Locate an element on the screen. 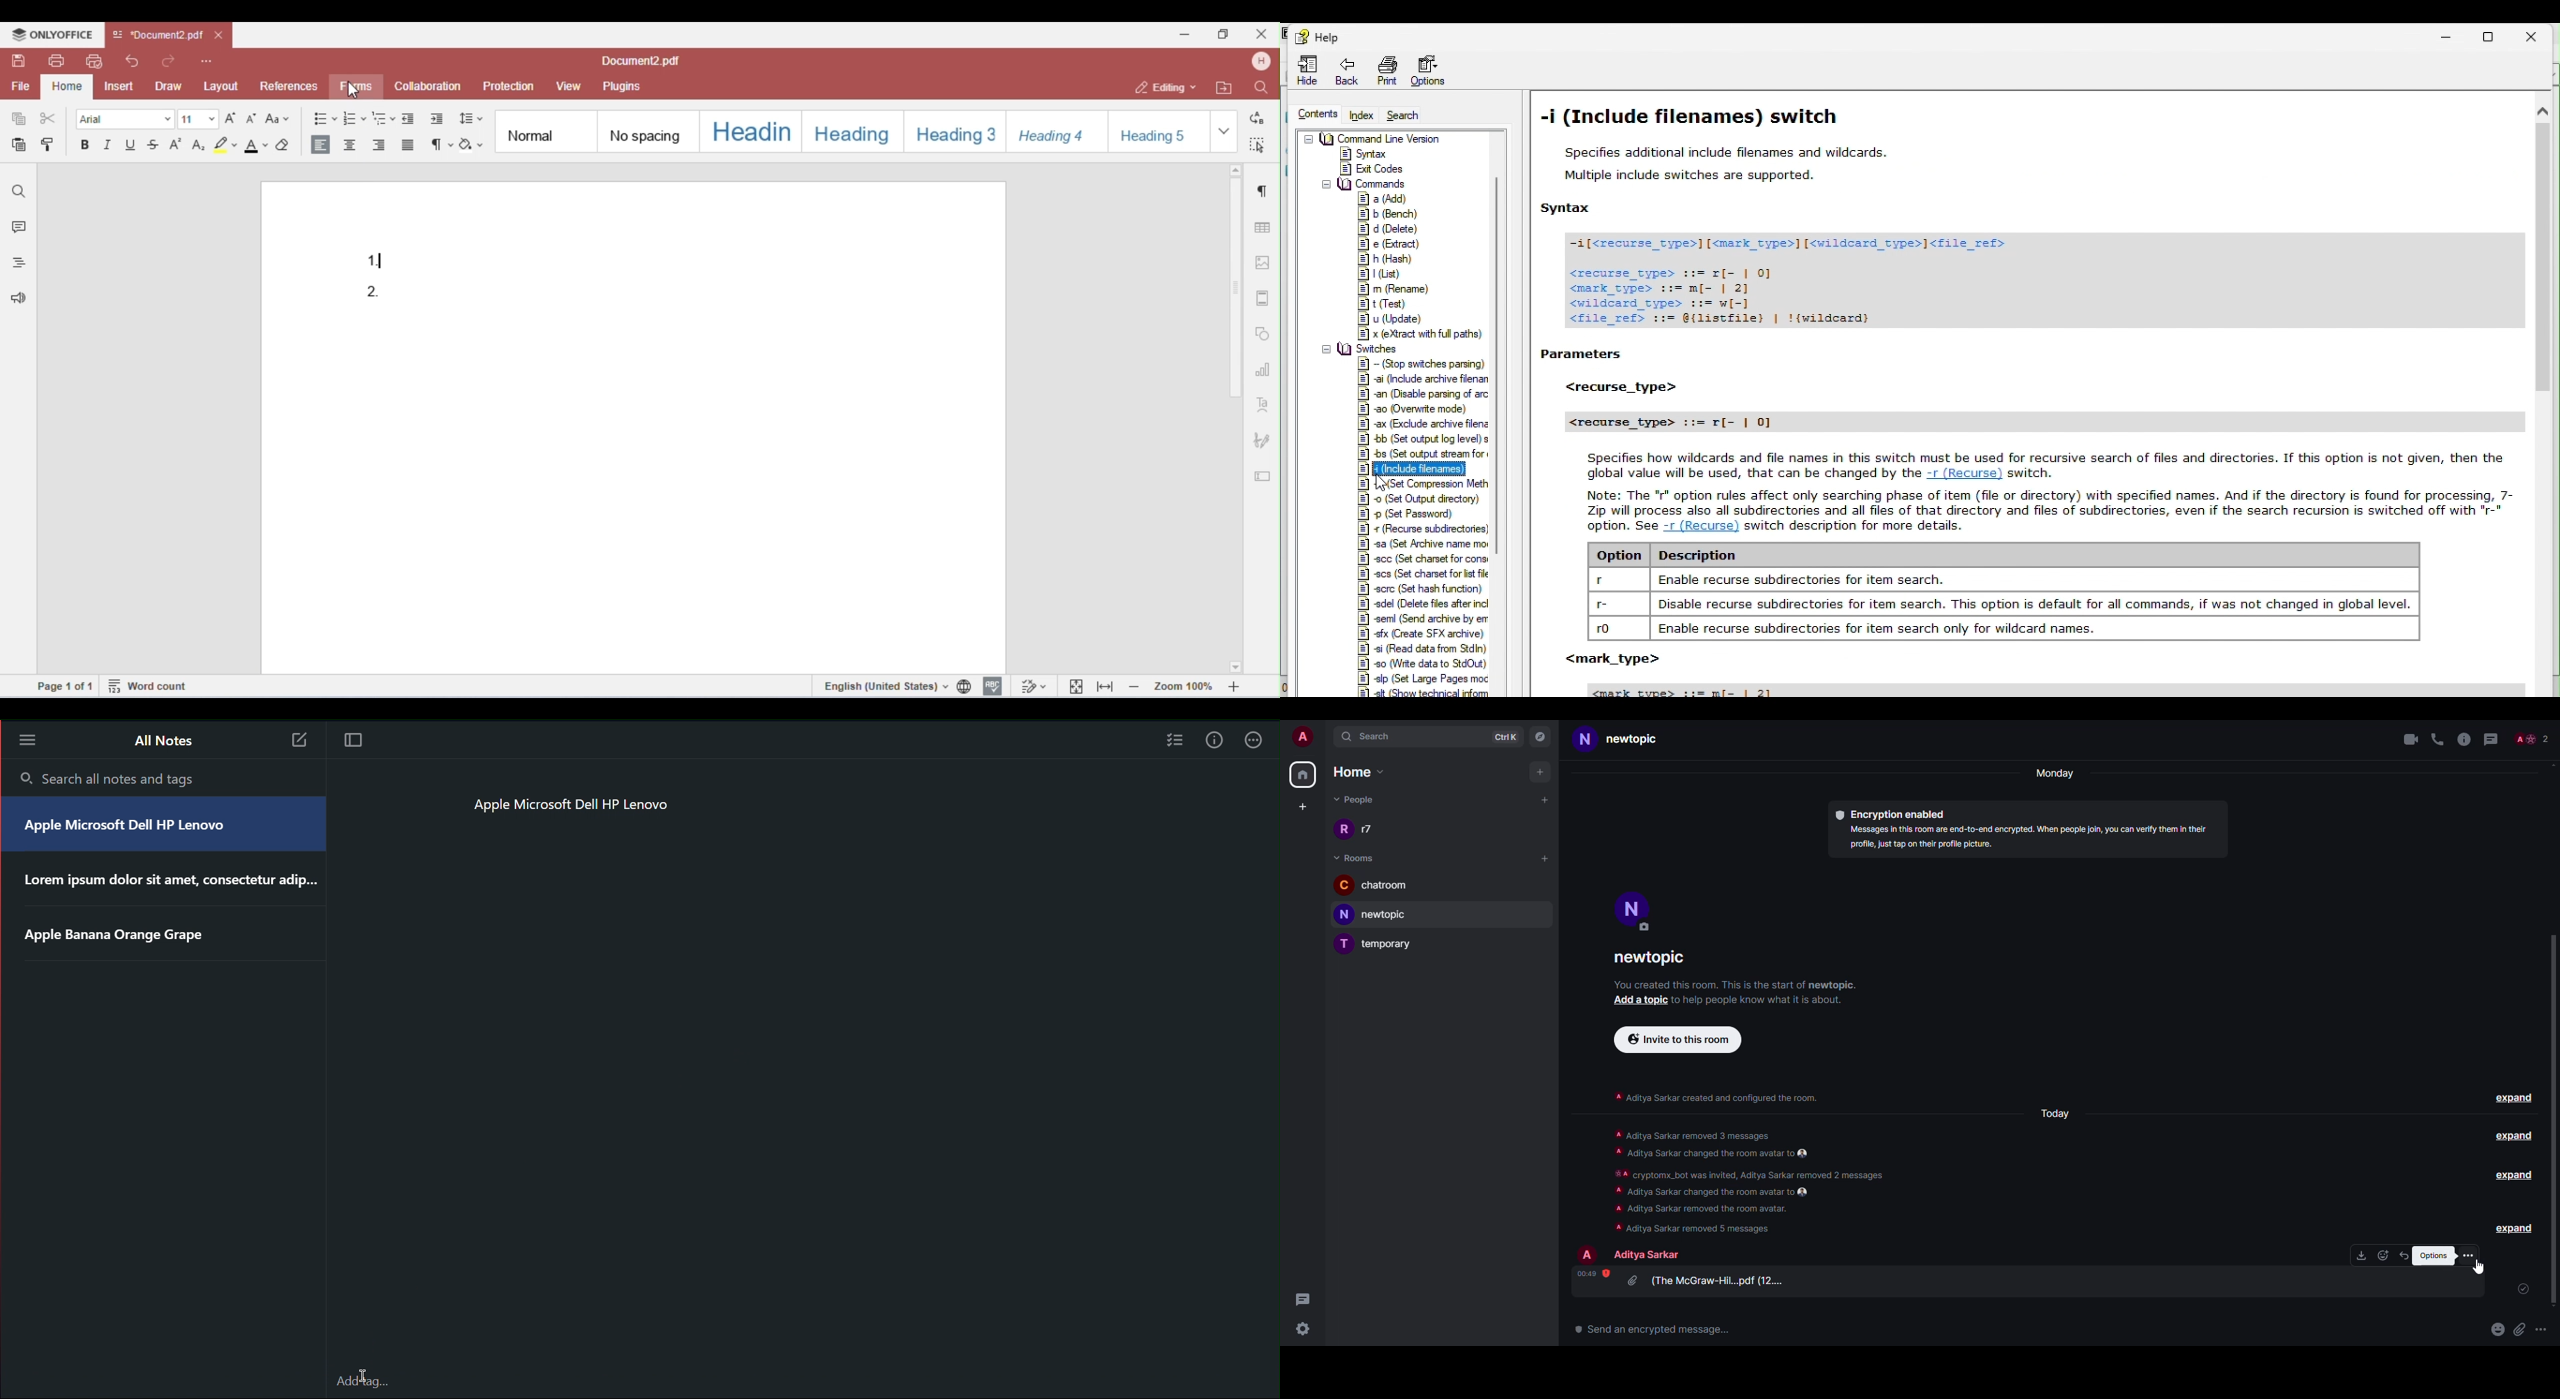  Recourse sub directories is located at coordinates (1420, 529).